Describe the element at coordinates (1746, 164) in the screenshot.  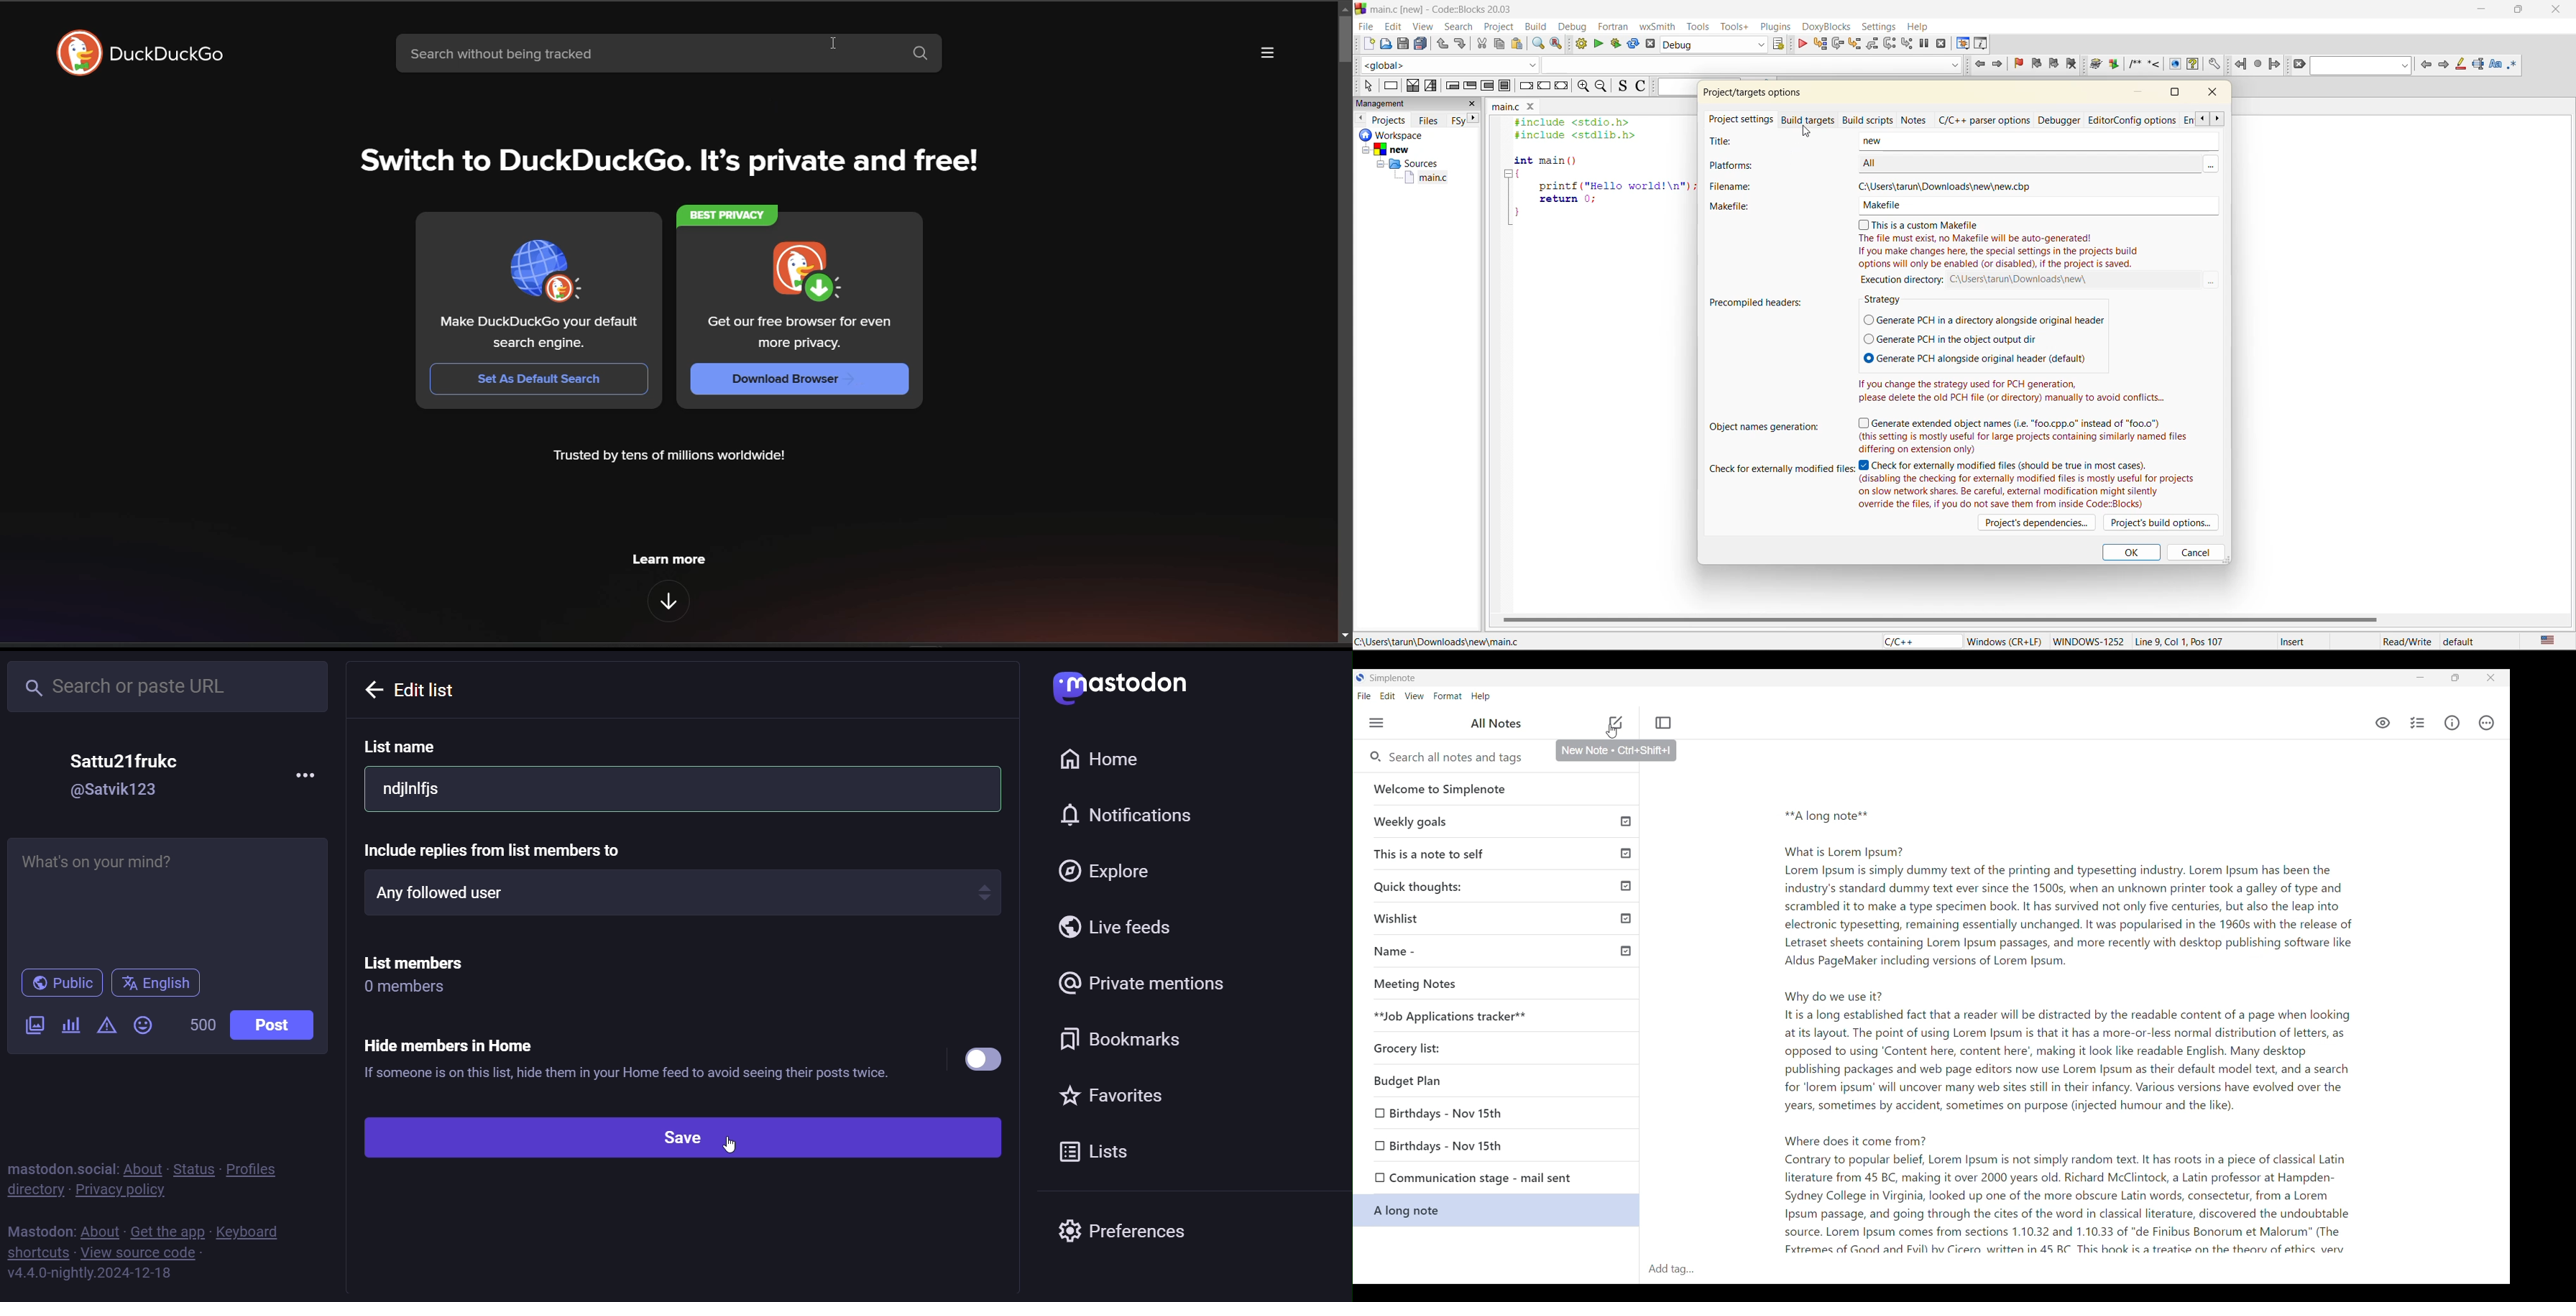
I see `platforms` at that location.